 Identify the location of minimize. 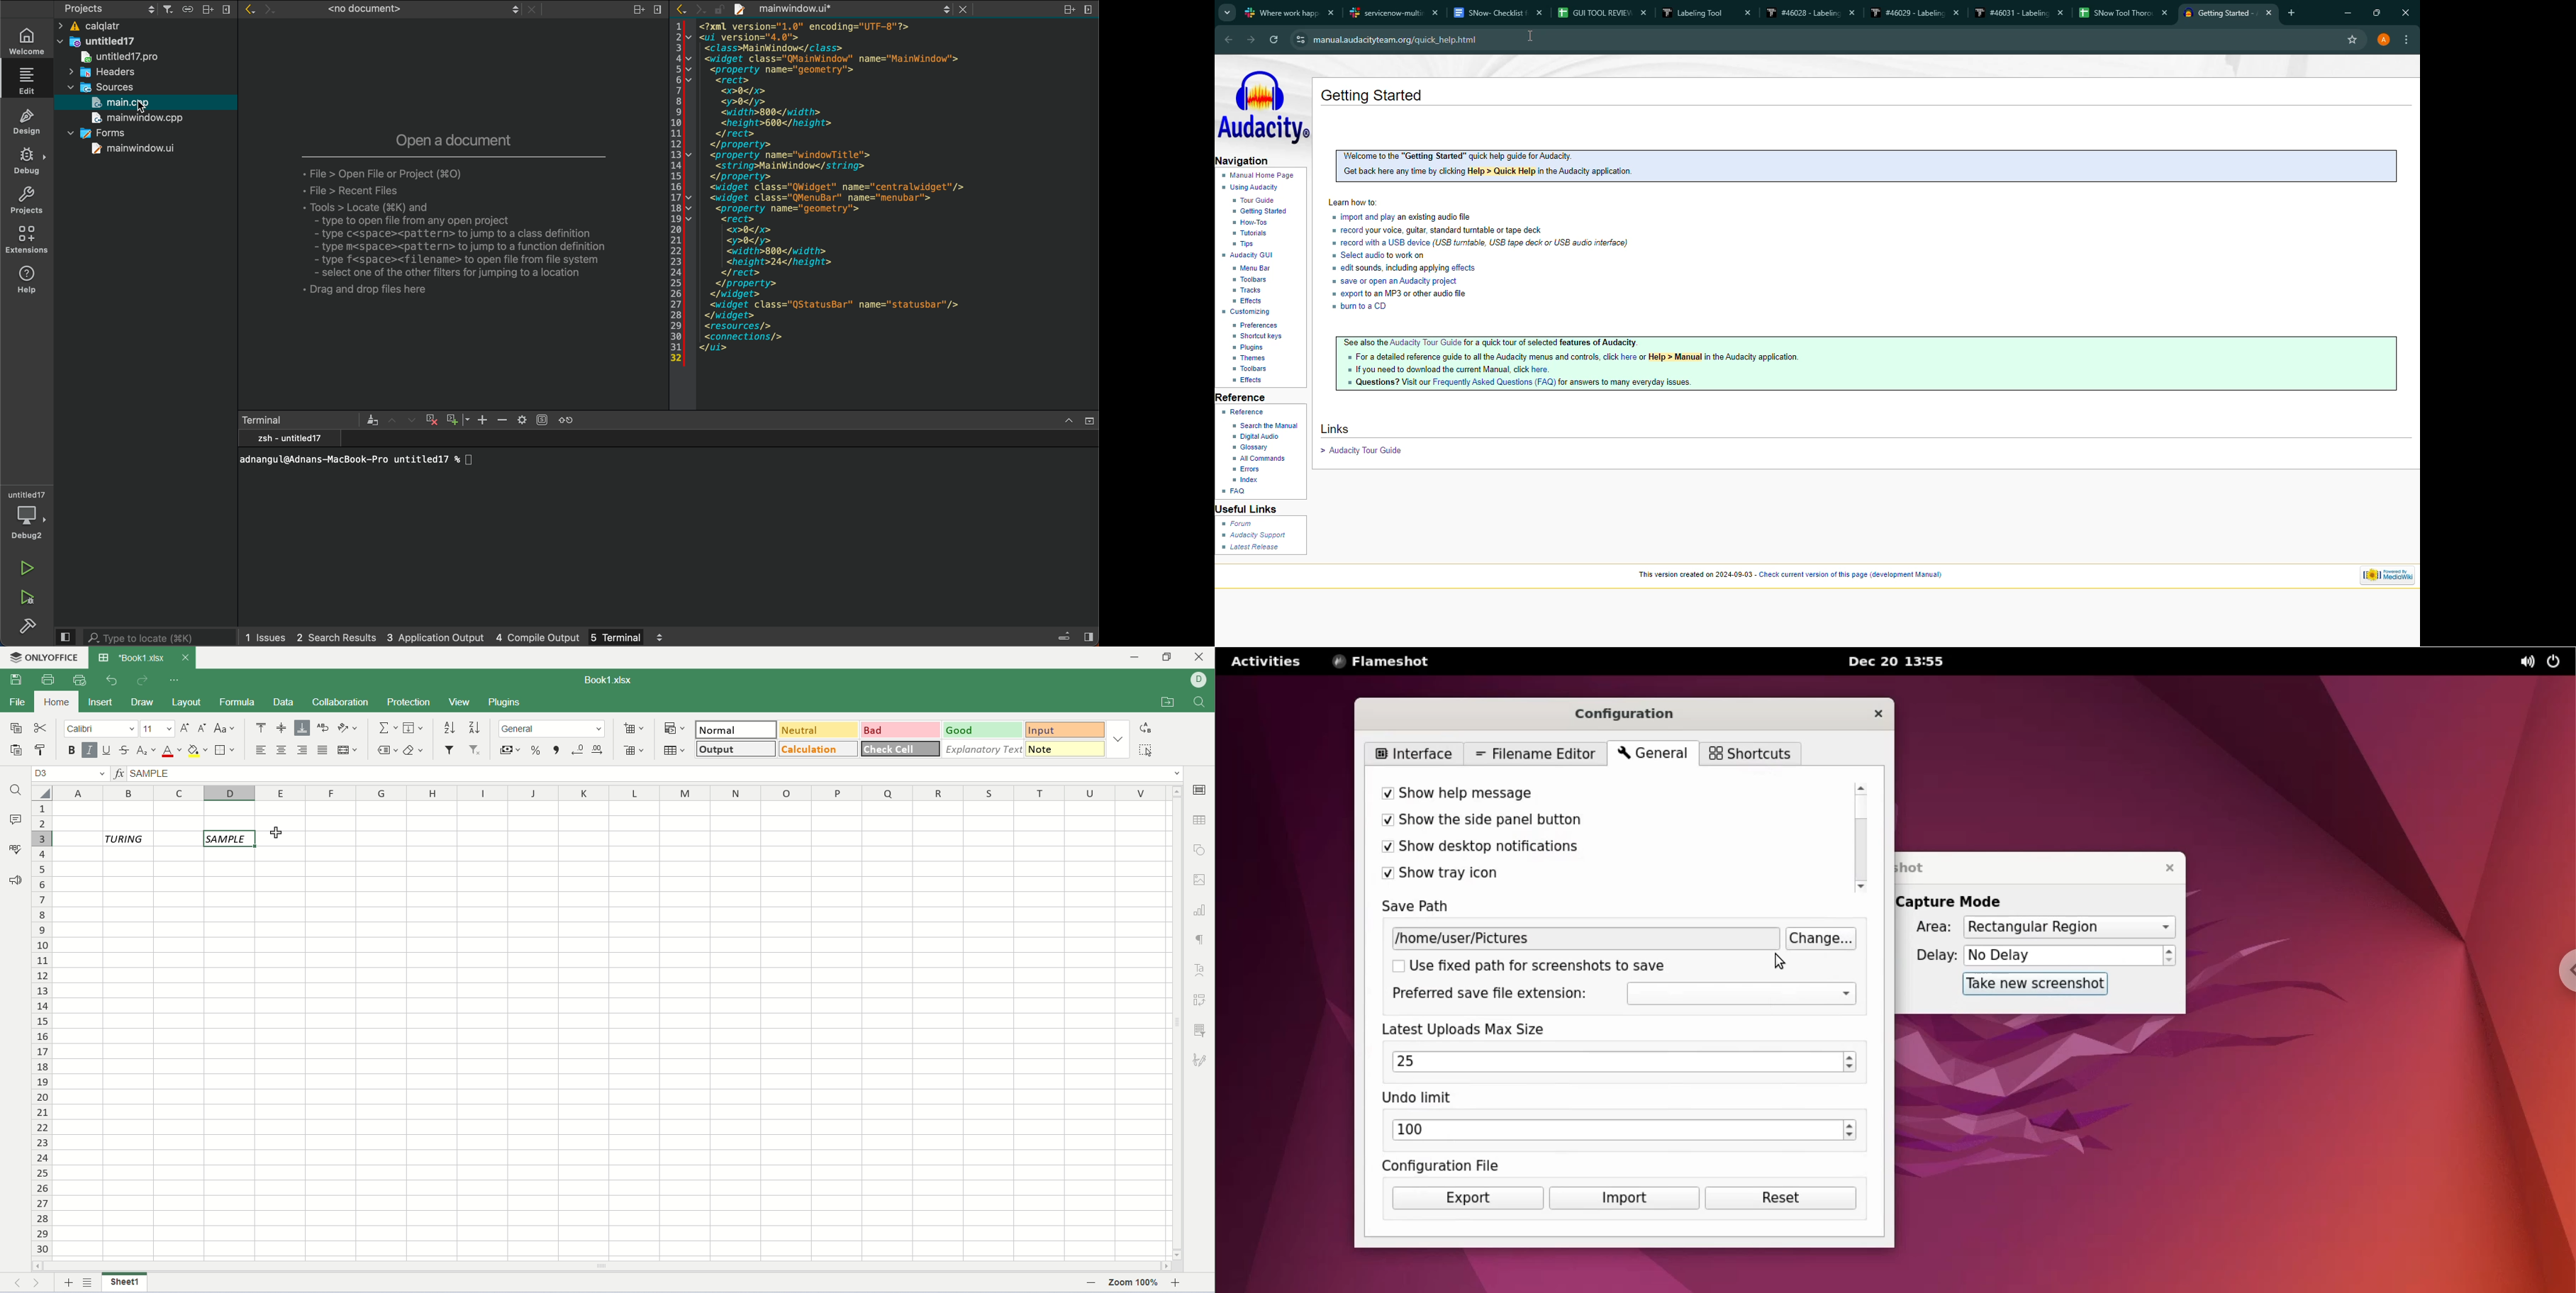
(1141, 657).